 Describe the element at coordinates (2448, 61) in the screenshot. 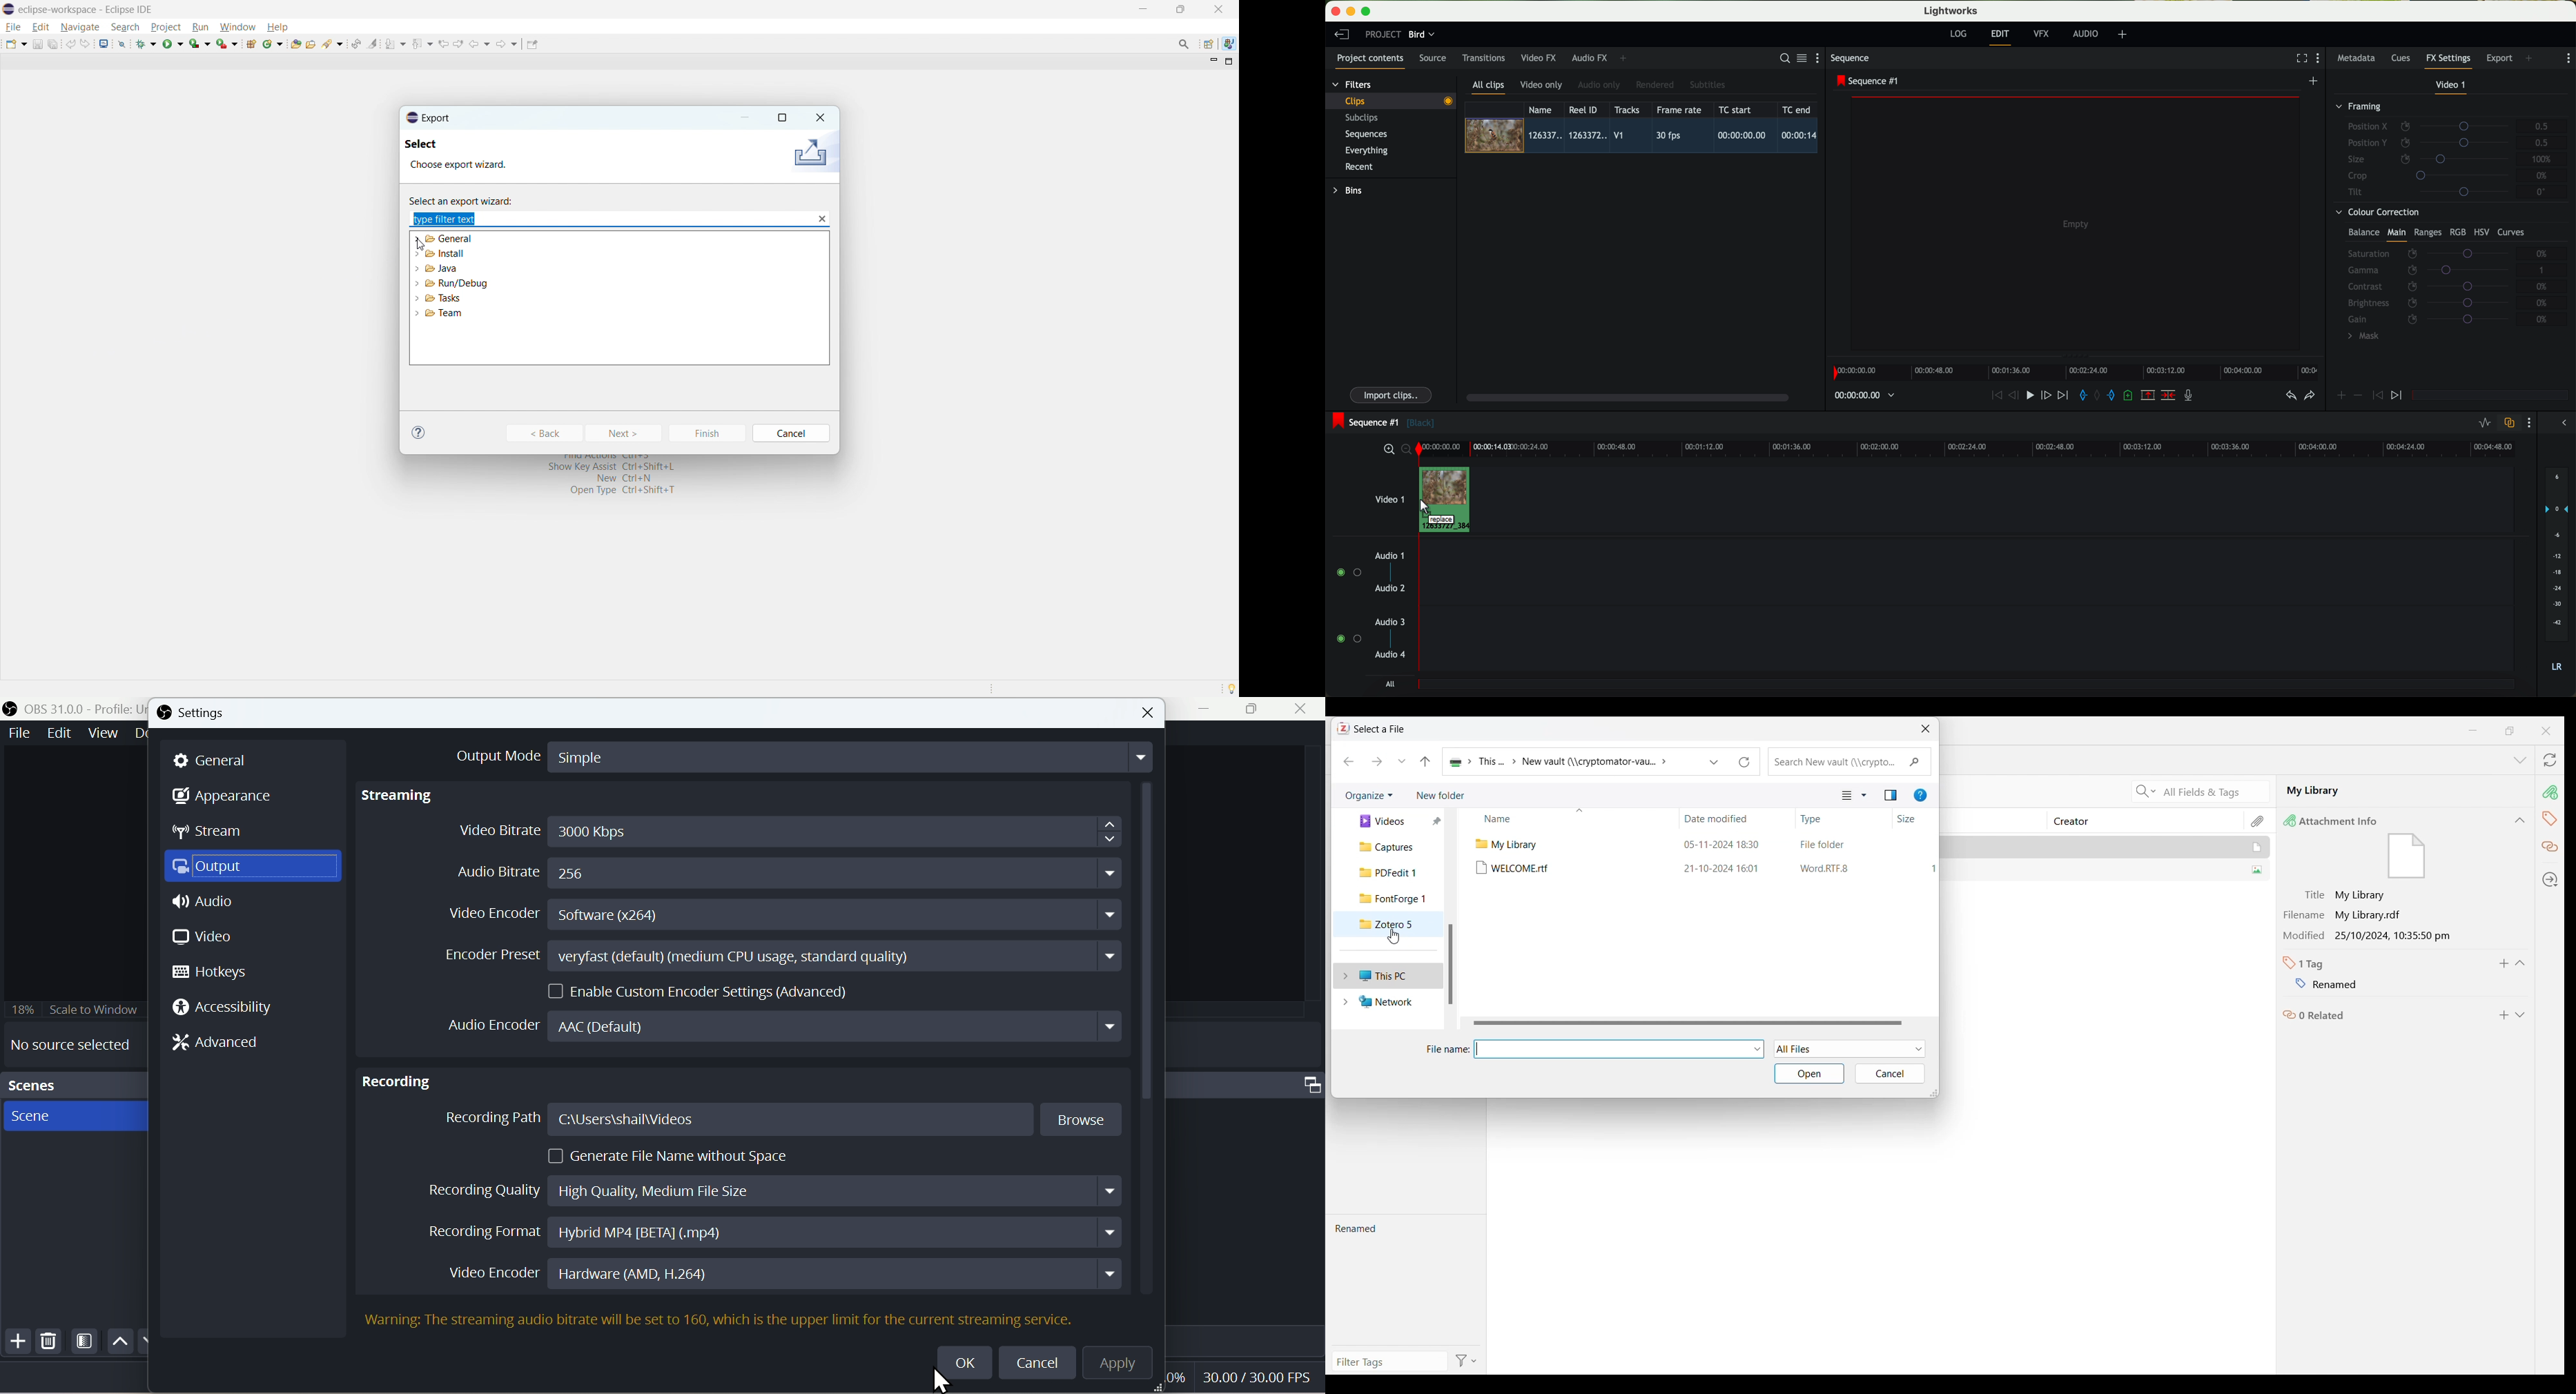

I see `fx settings` at that location.